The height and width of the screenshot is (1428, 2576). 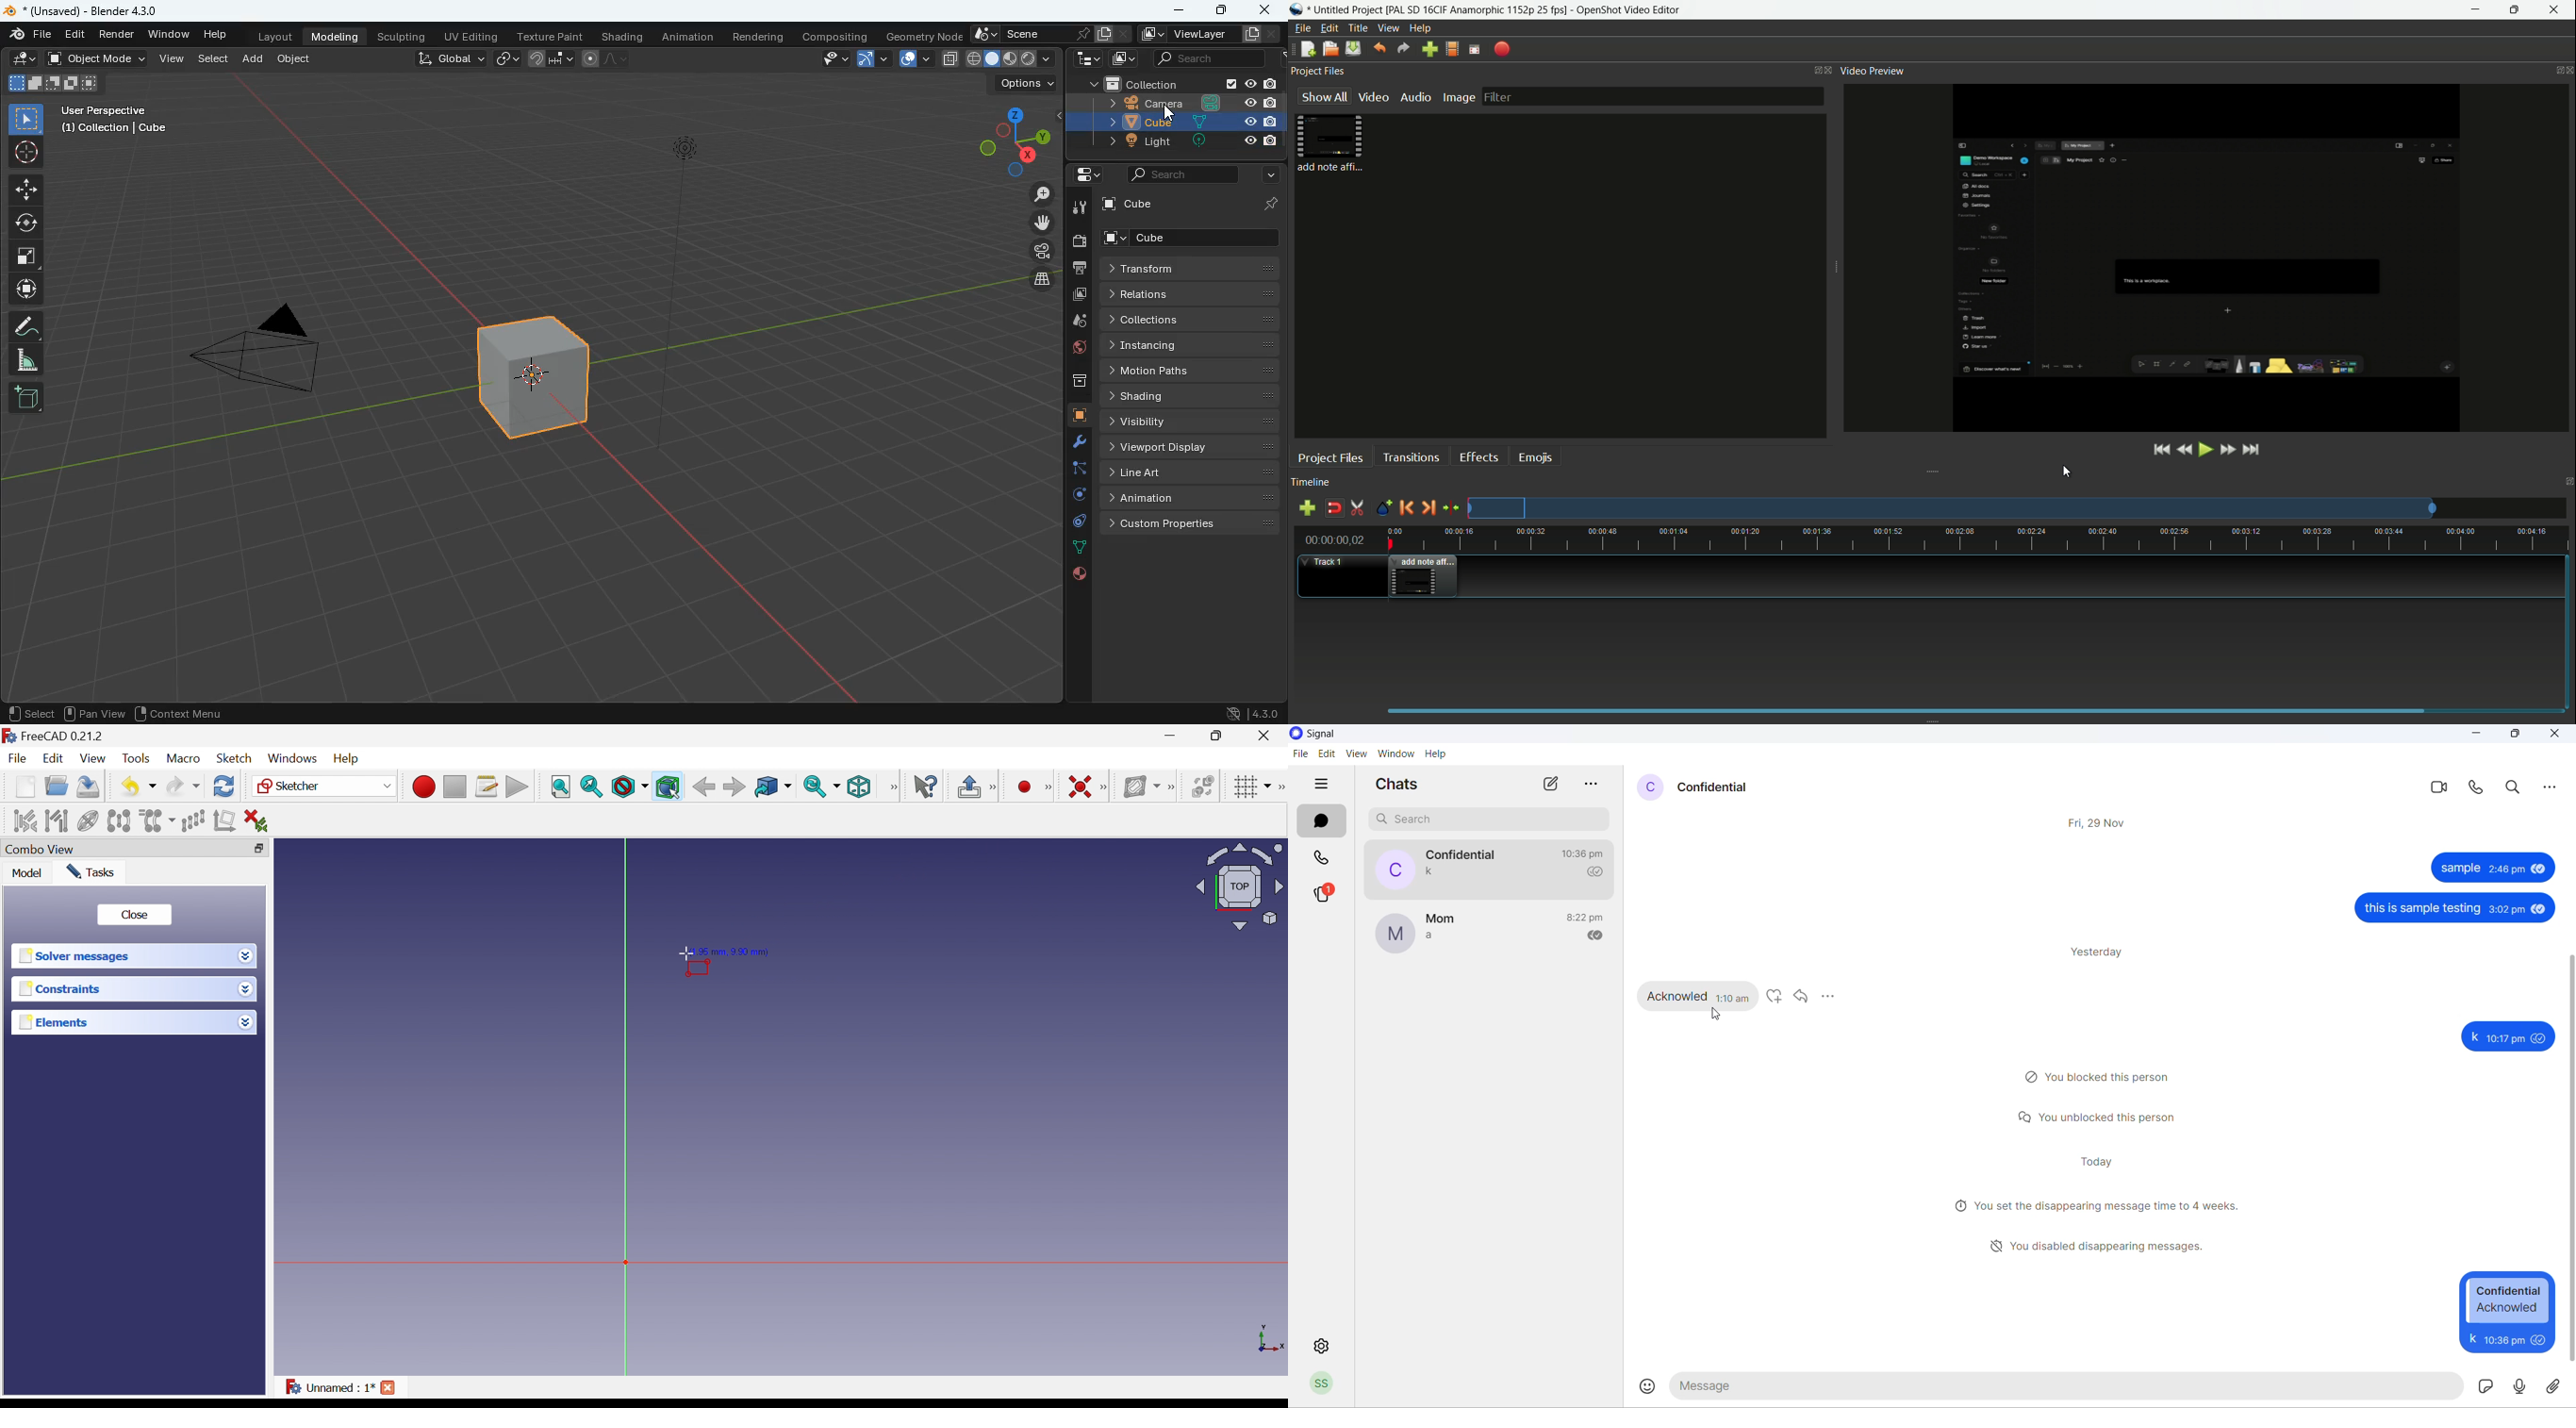 What do you see at coordinates (1193, 447) in the screenshot?
I see `viewport display` at bounding box center [1193, 447].